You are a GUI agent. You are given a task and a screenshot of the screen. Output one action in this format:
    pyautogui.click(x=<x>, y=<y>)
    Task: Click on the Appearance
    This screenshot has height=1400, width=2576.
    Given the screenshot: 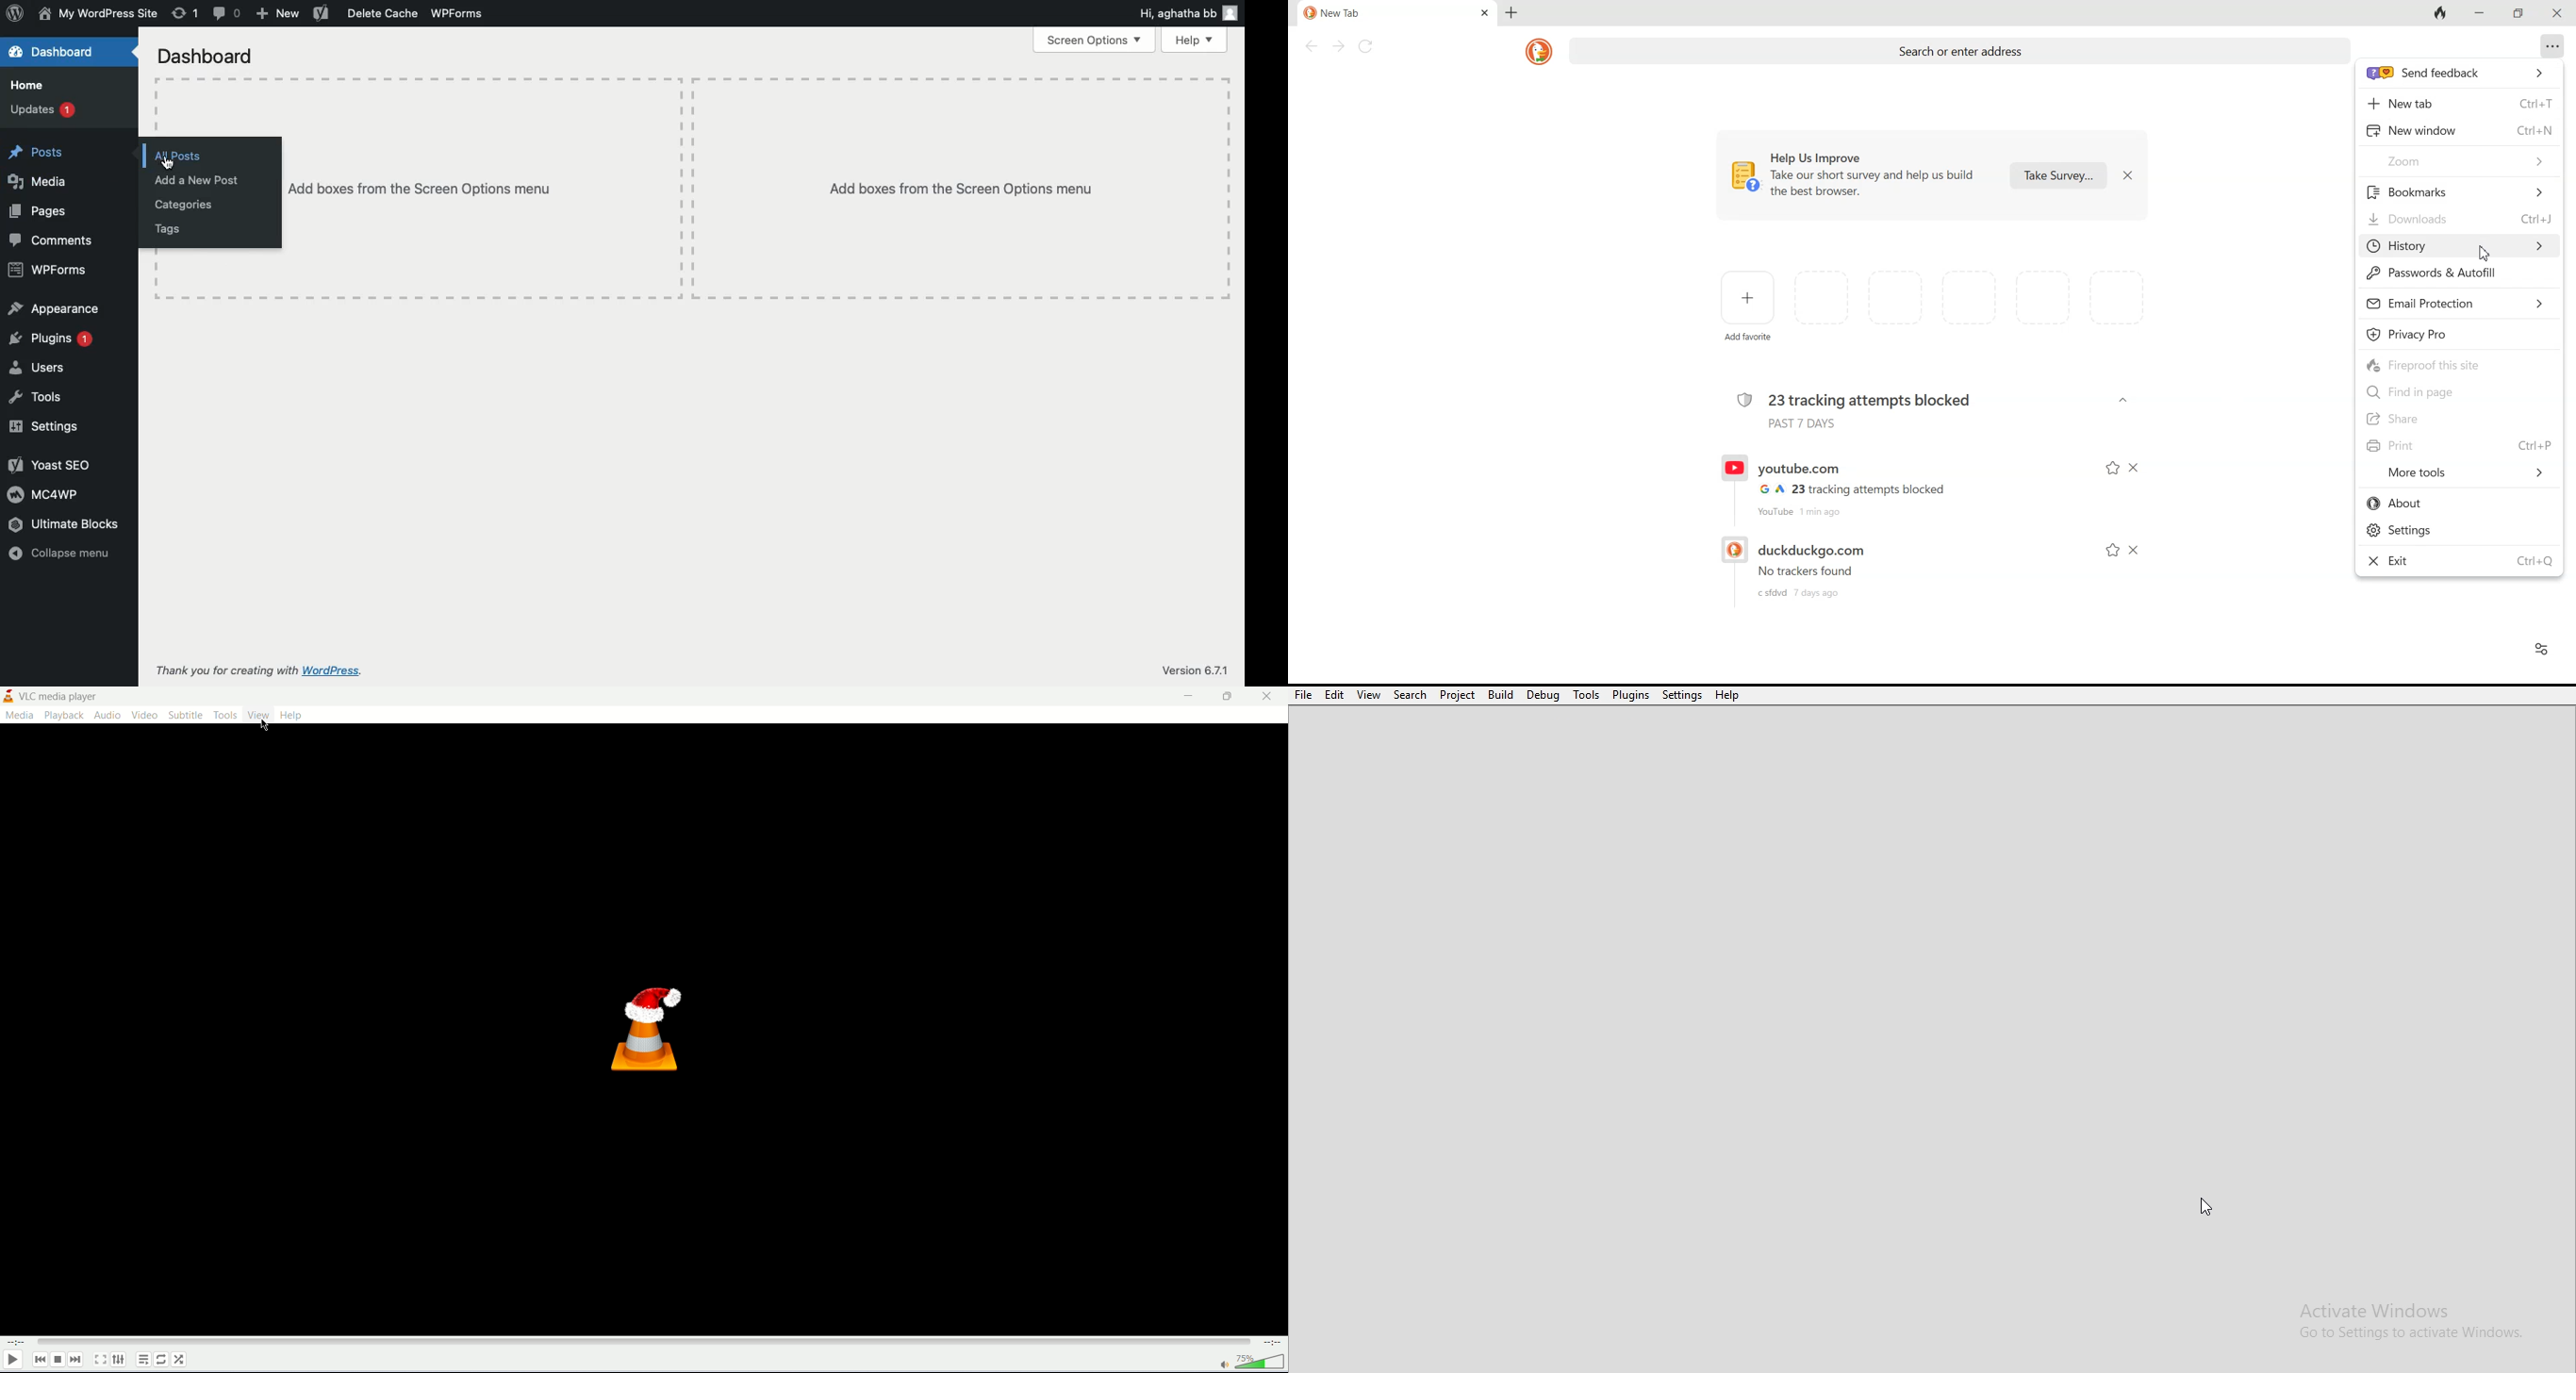 What is the action you would take?
    pyautogui.click(x=55, y=308)
    